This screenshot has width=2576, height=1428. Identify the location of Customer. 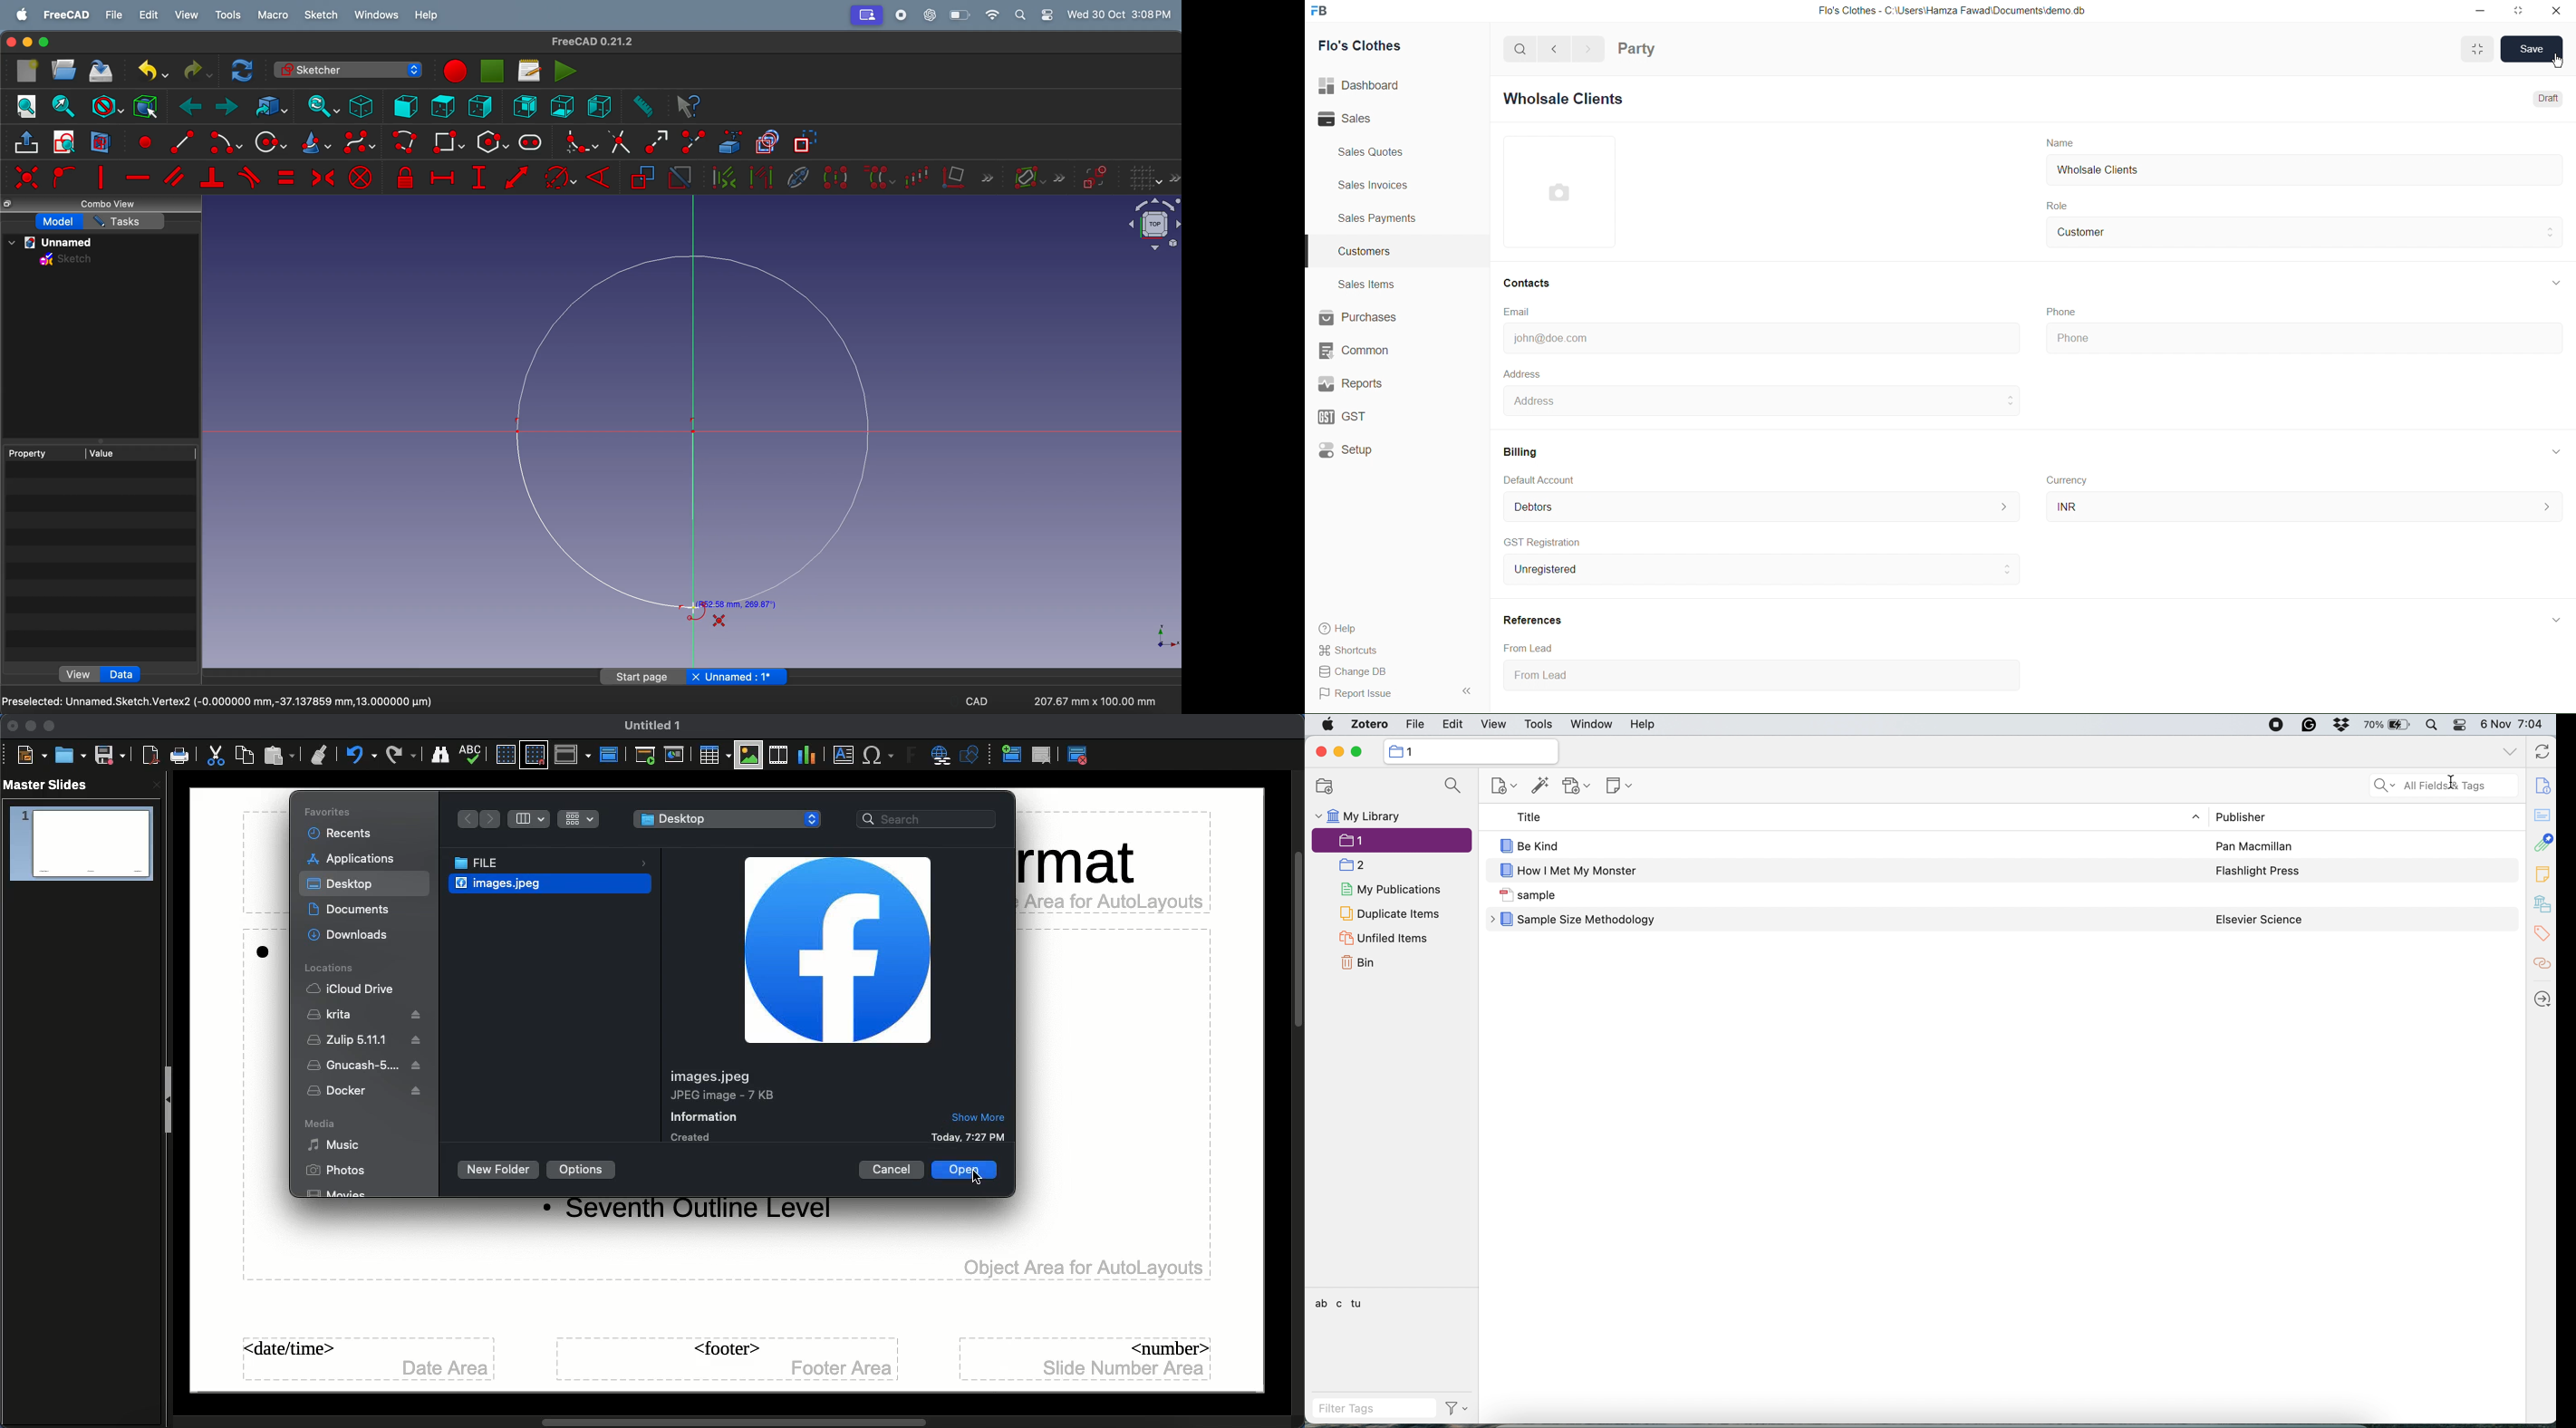
(2091, 231).